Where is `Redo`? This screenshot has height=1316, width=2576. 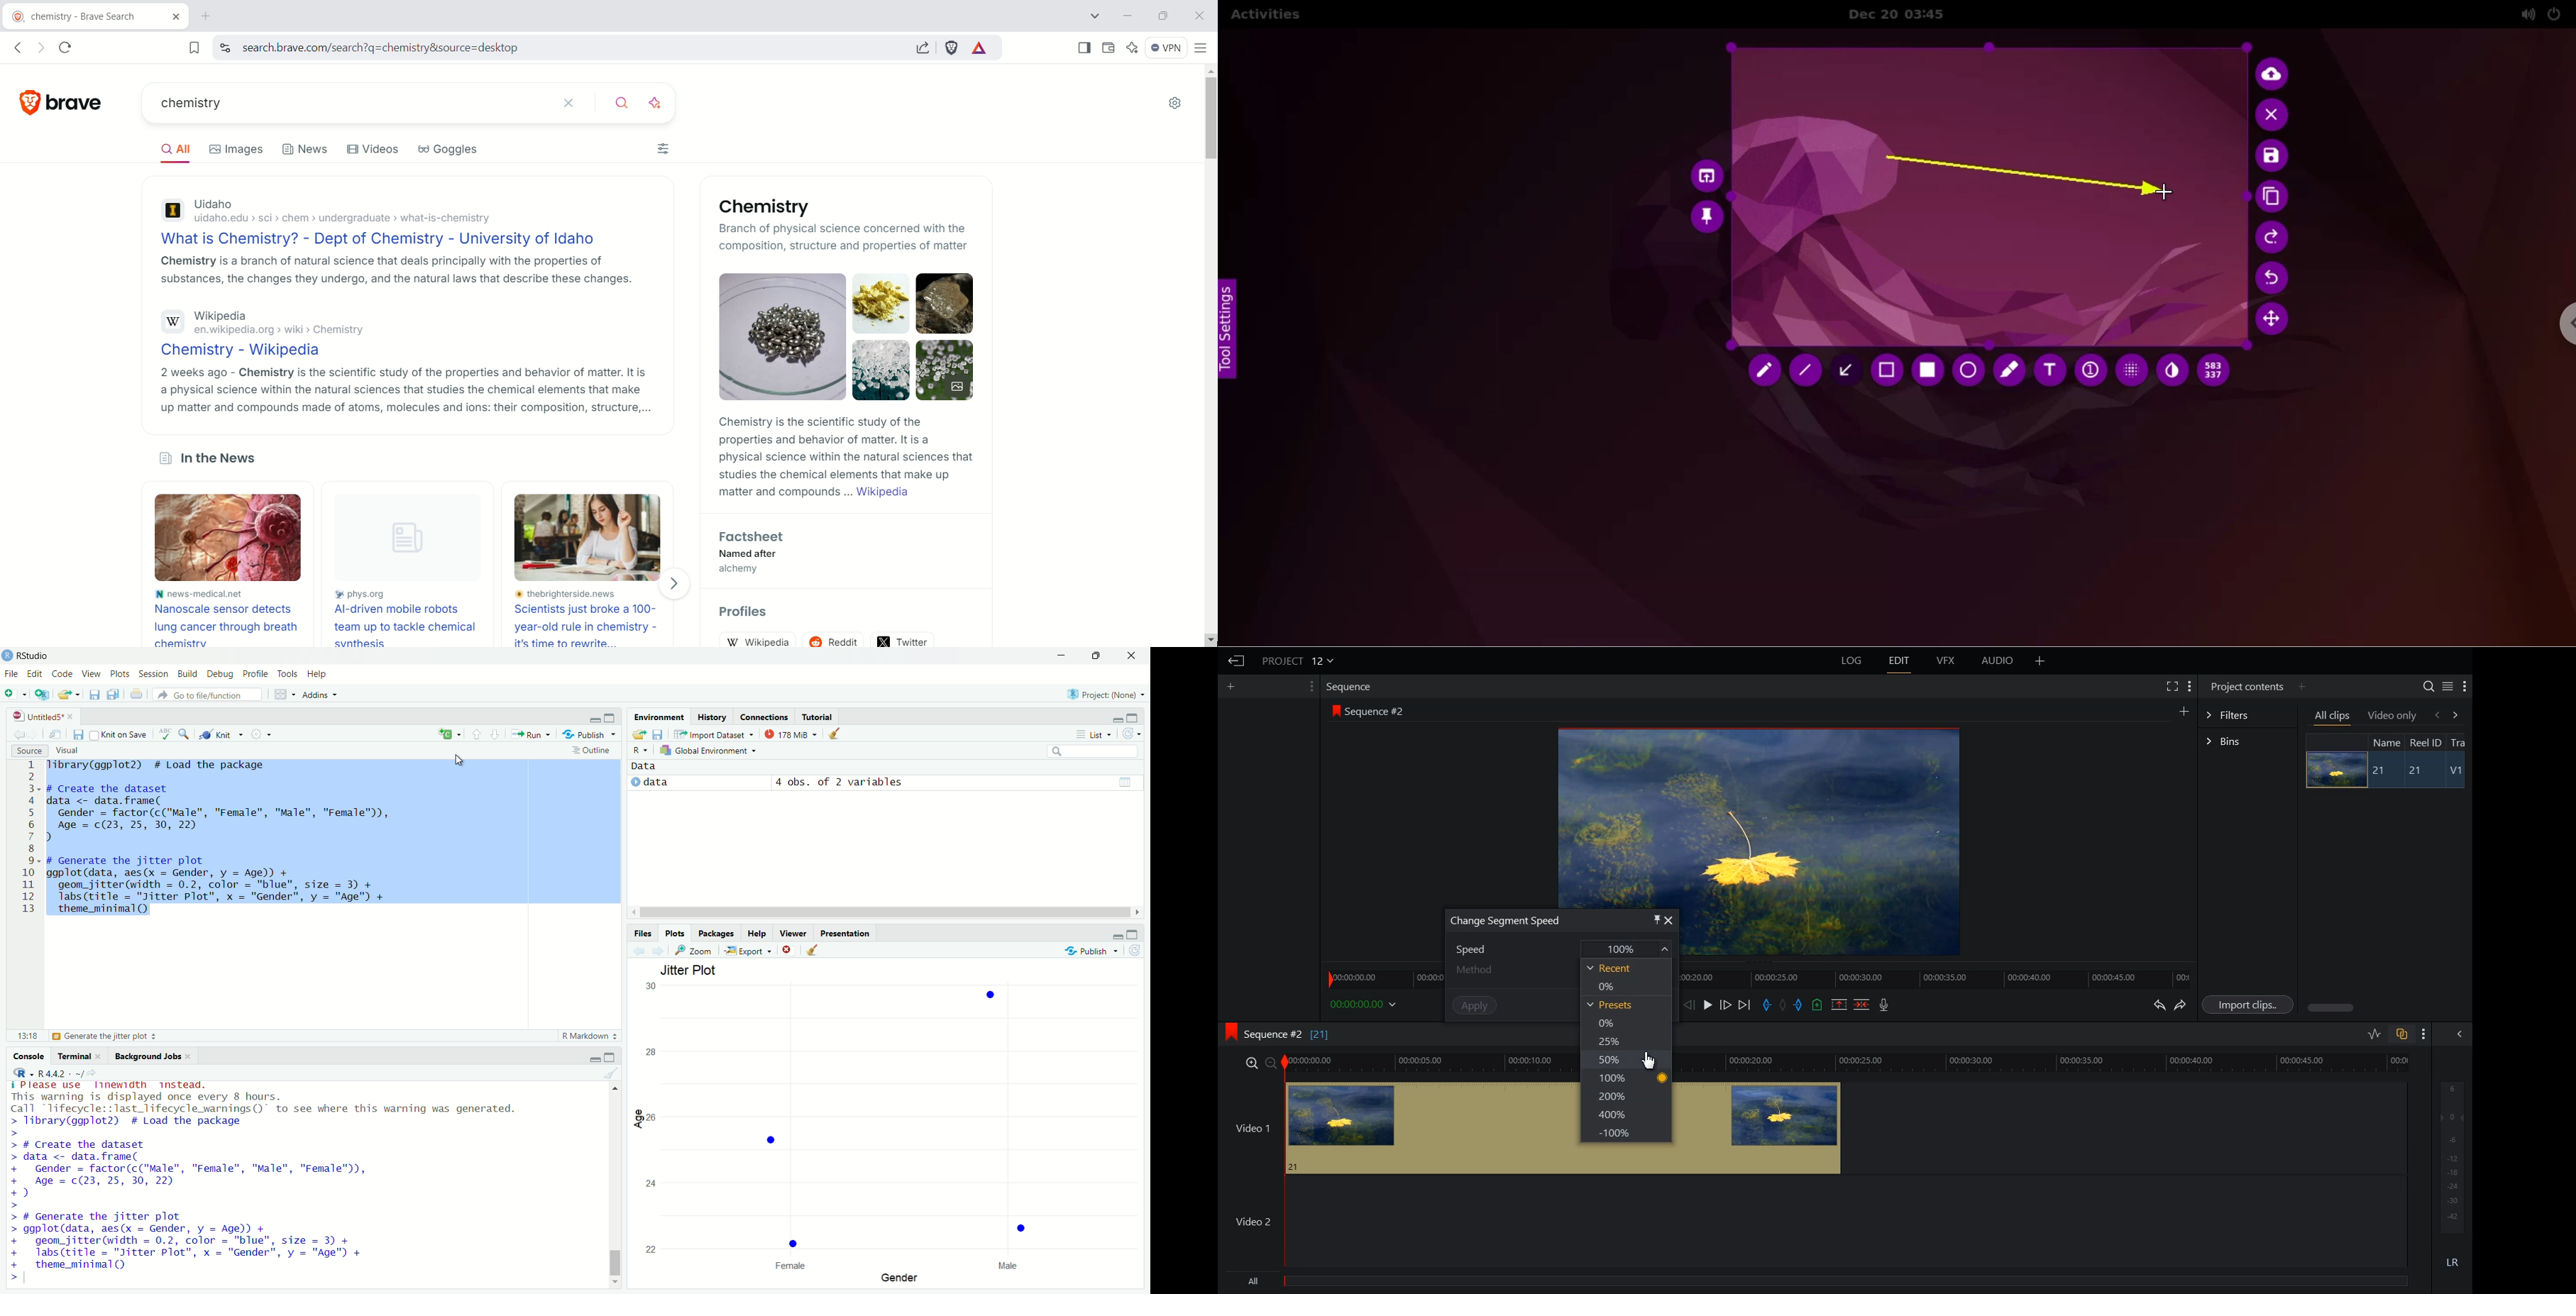
Redo is located at coordinates (2181, 1005).